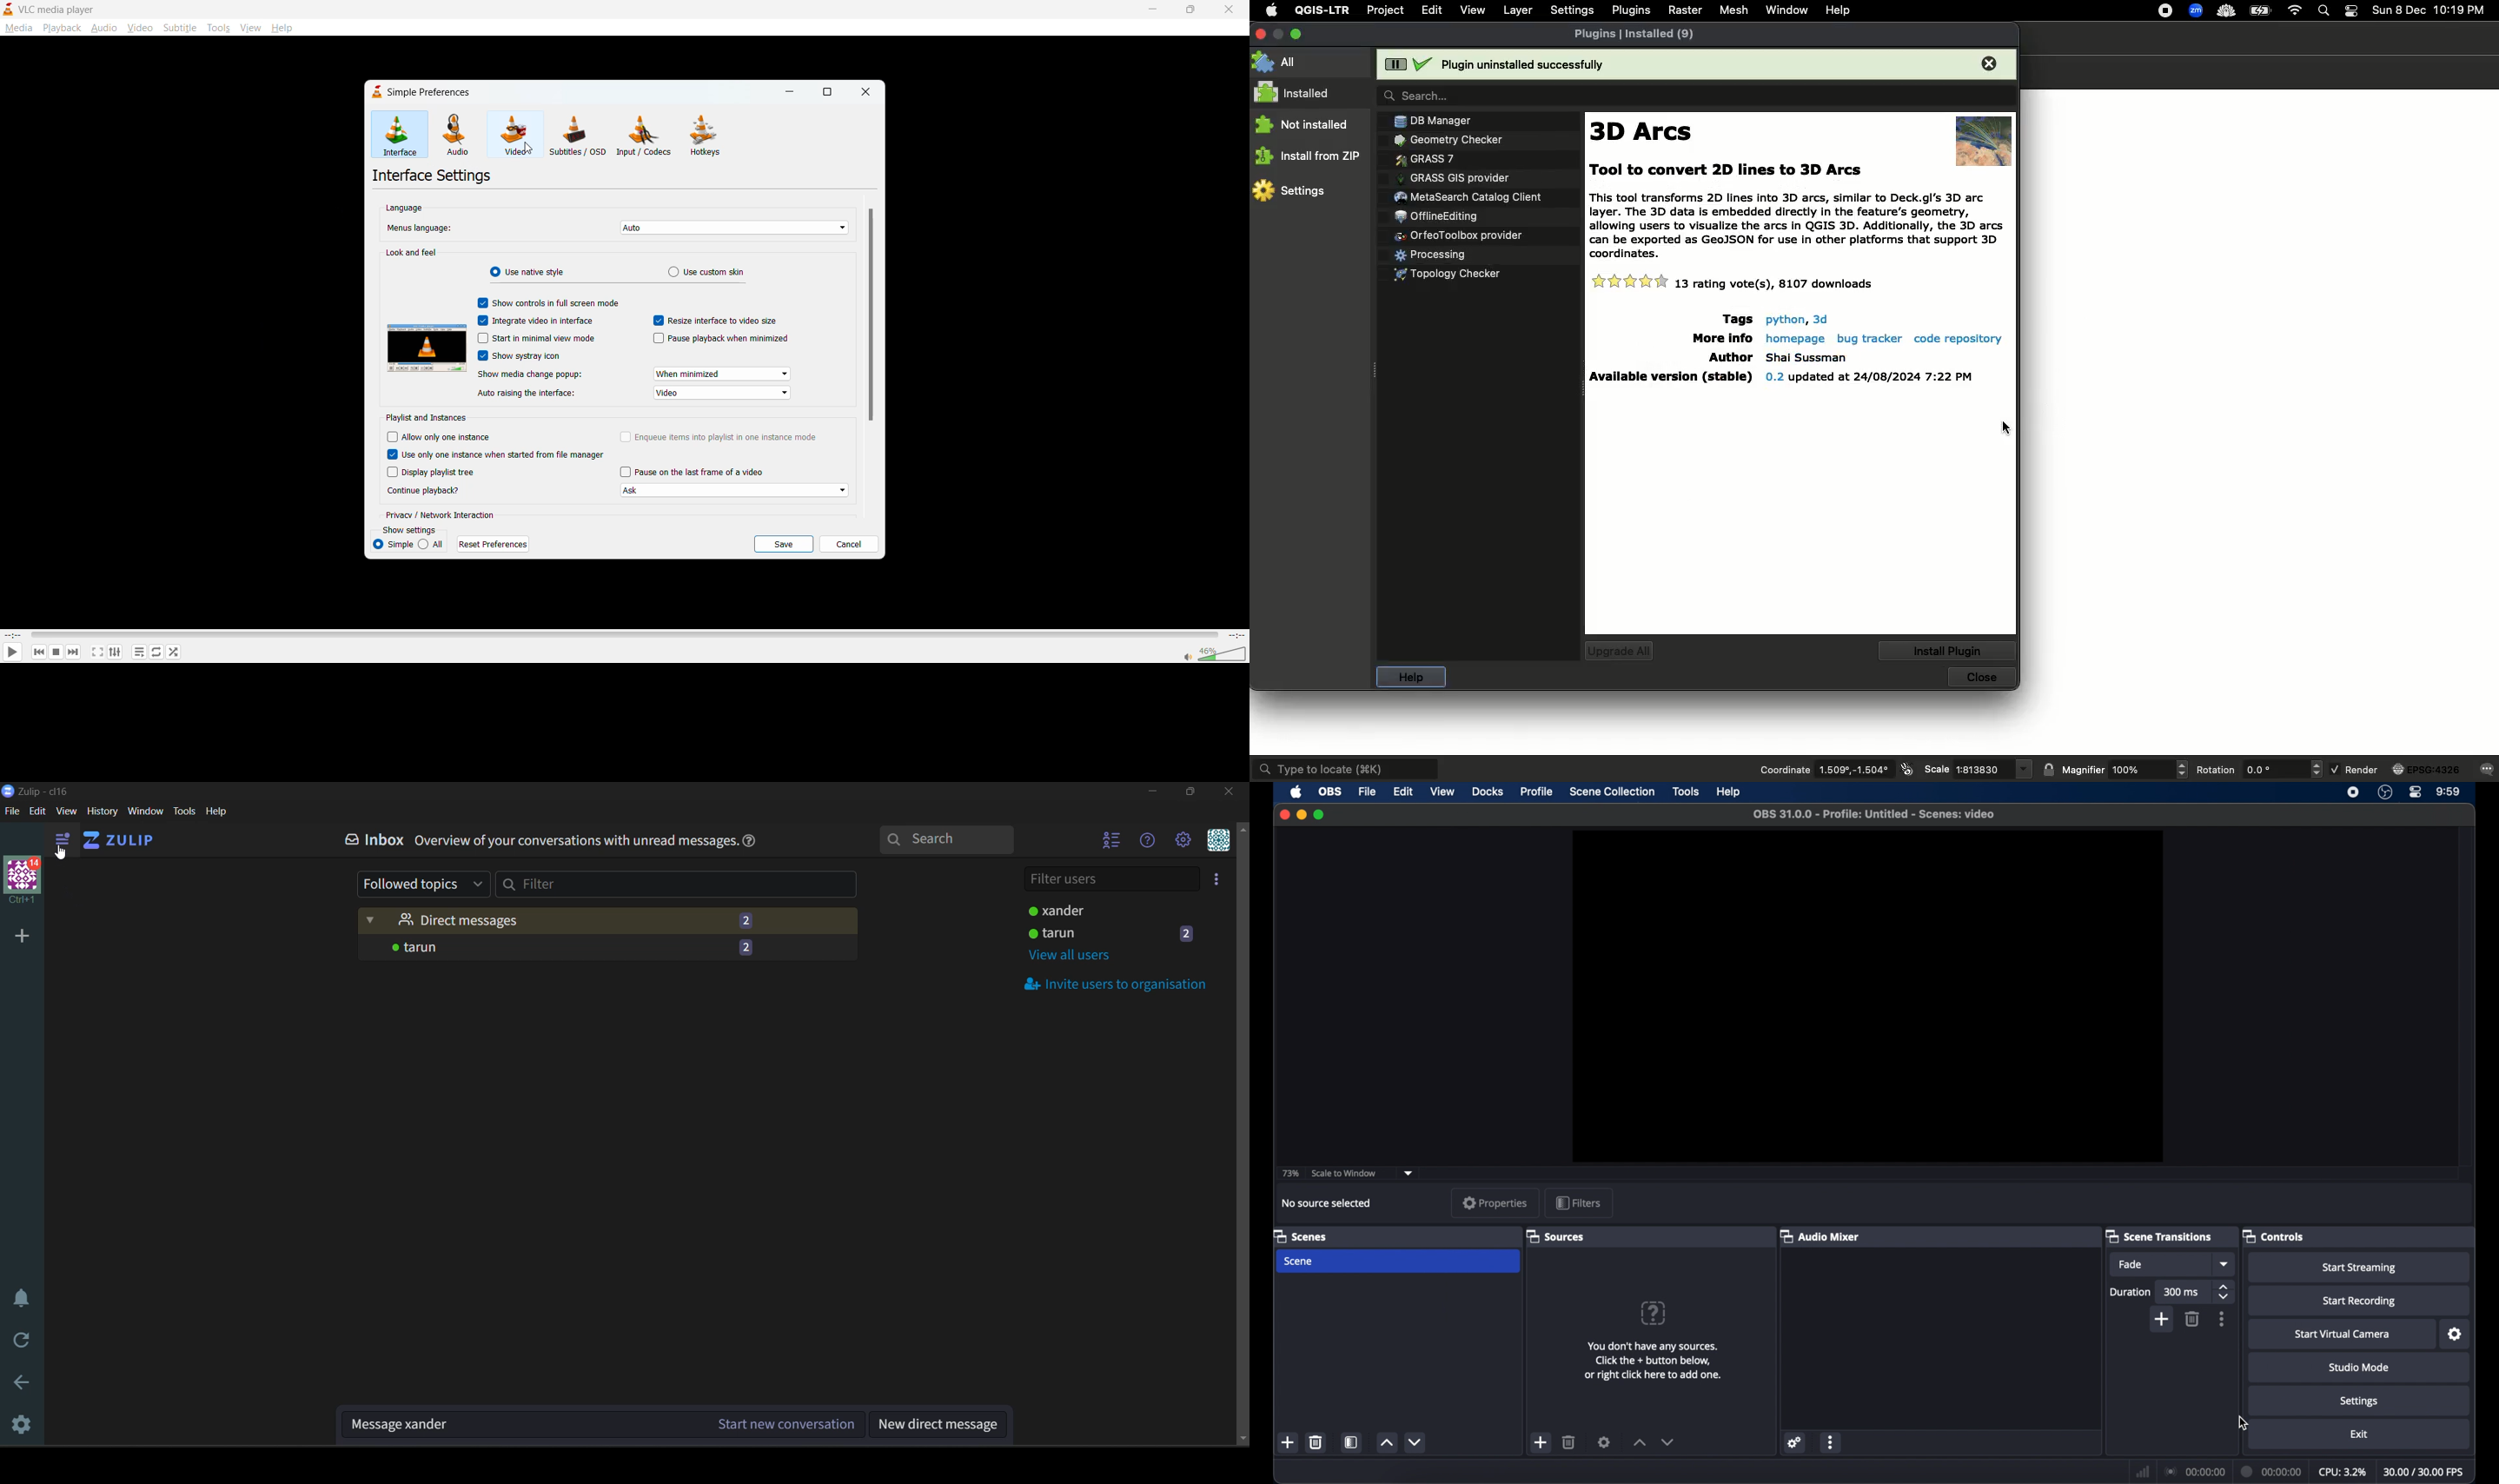 Image resolution: width=2520 pixels, height=1484 pixels. I want to click on tools, so click(185, 813).